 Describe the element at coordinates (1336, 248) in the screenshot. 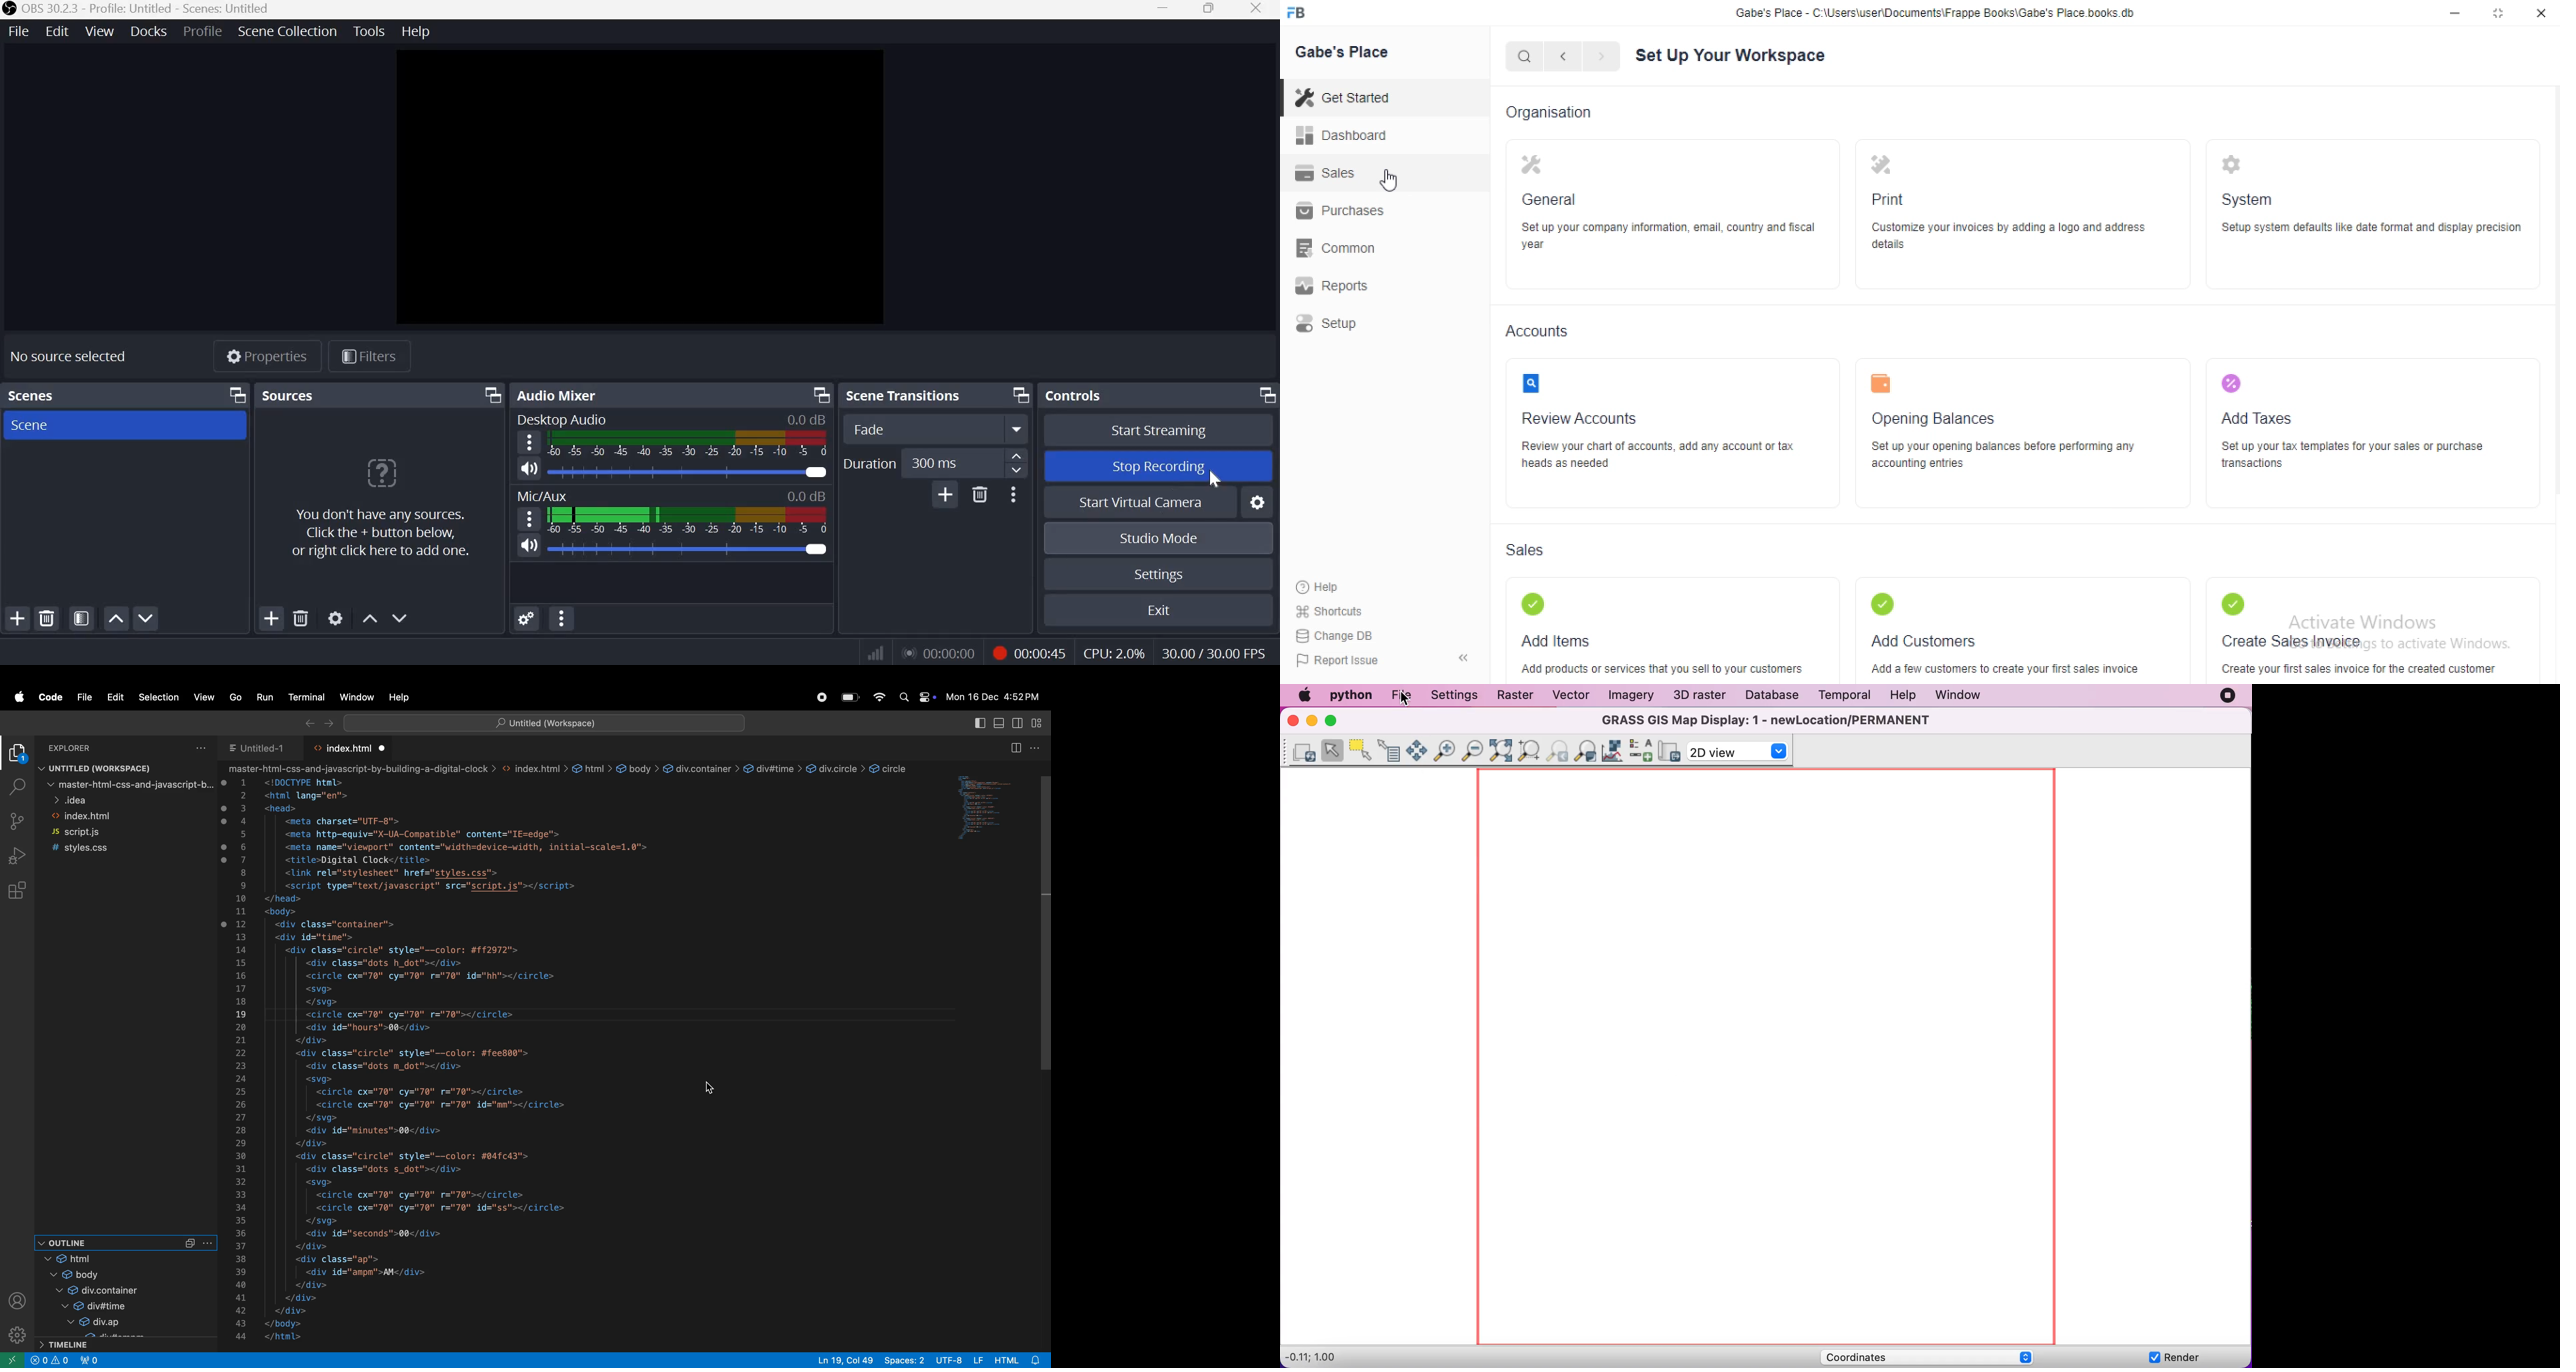

I see `common` at that location.